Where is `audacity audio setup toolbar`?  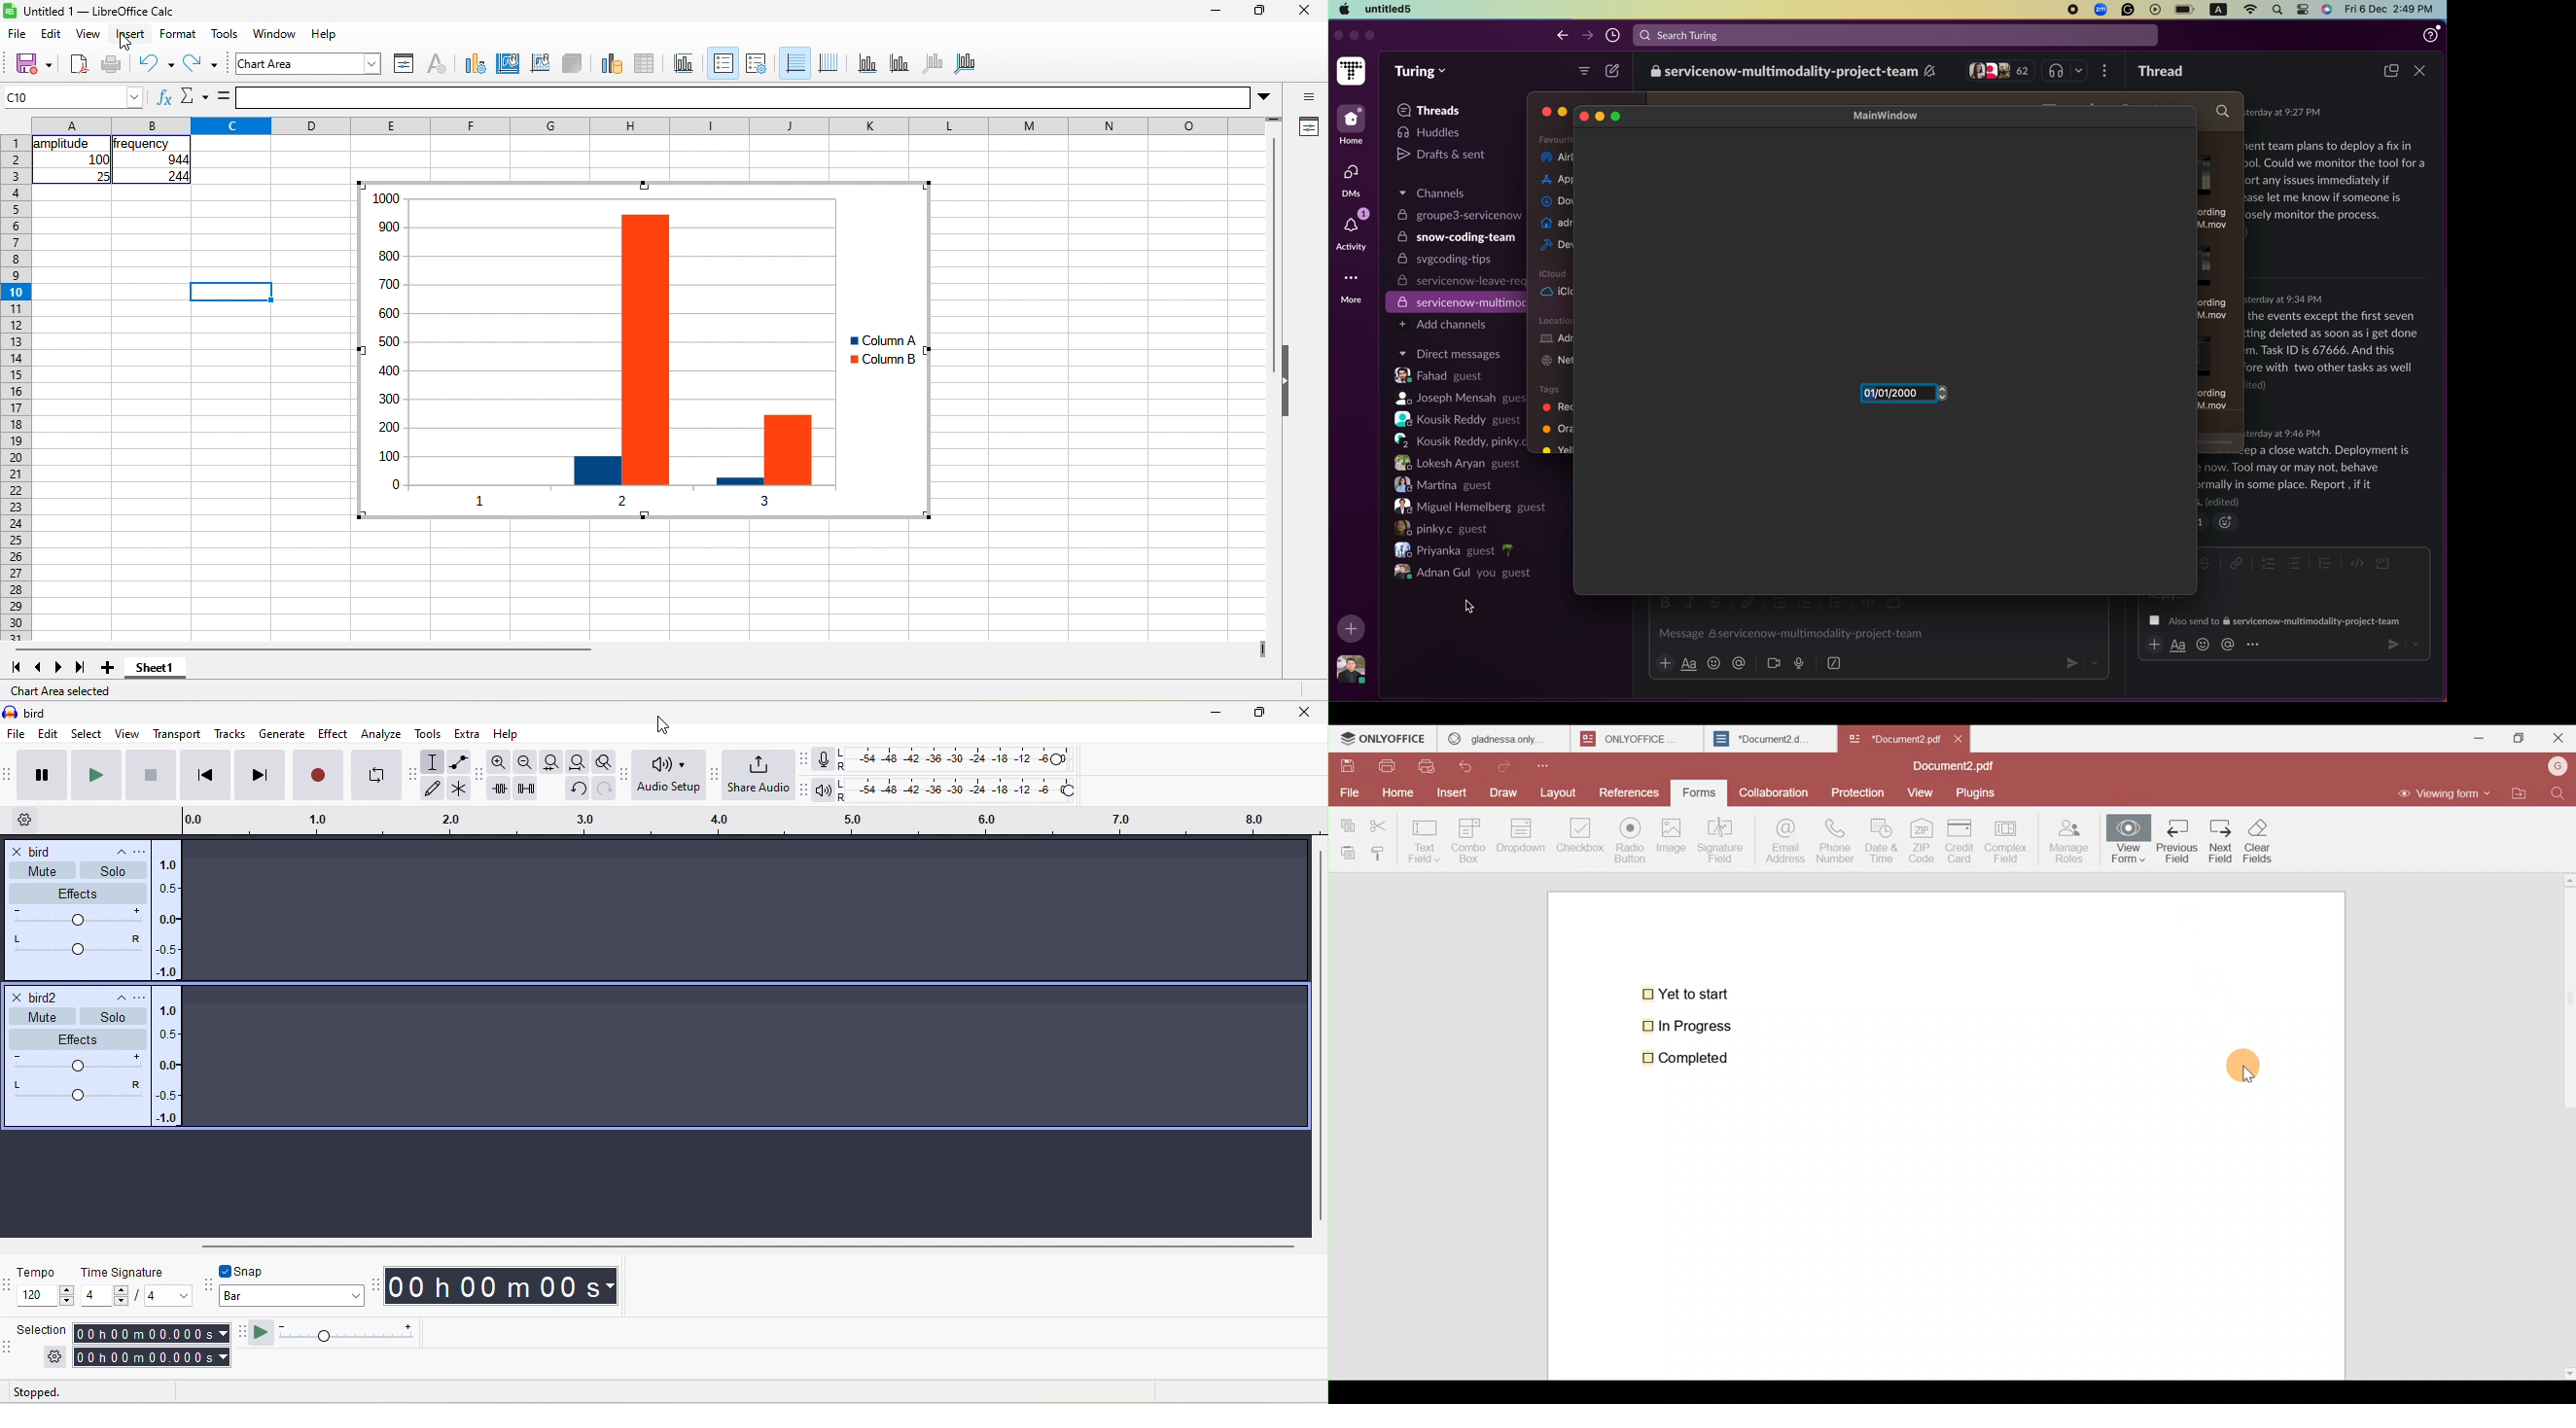 audacity audio setup toolbar is located at coordinates (624, 773).